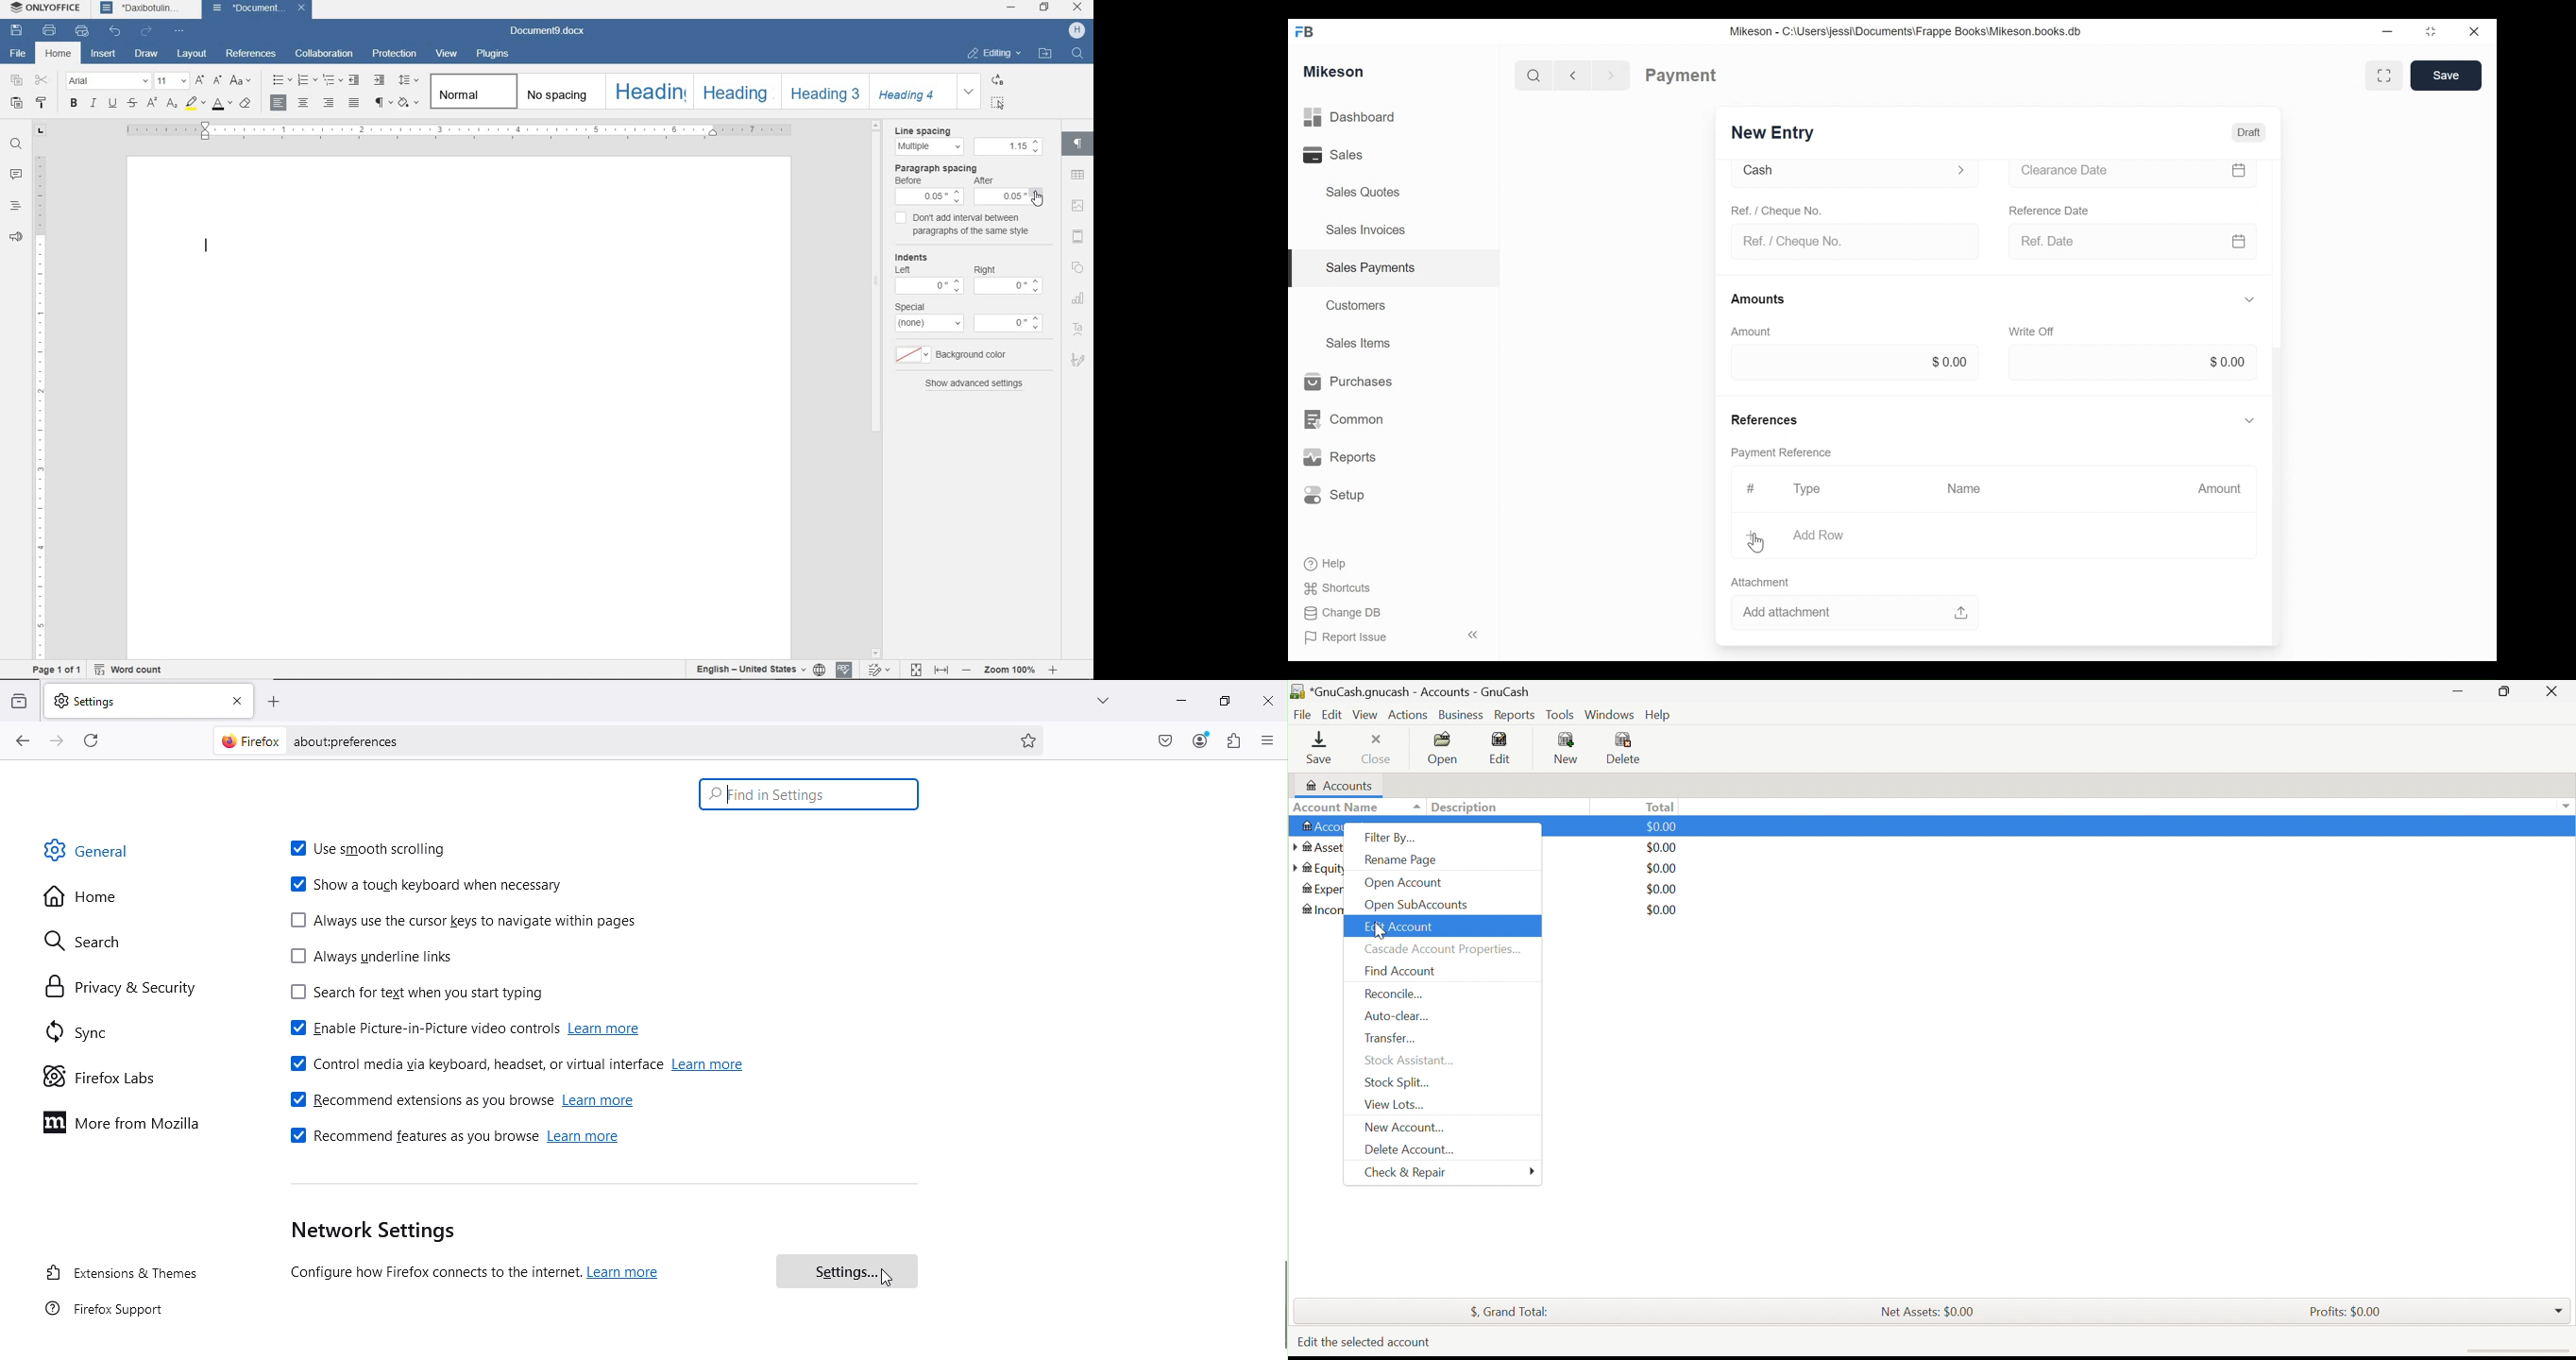  Describe the element at coordinates (2220, 489) in the screenshot. I see `Amount` at that location.